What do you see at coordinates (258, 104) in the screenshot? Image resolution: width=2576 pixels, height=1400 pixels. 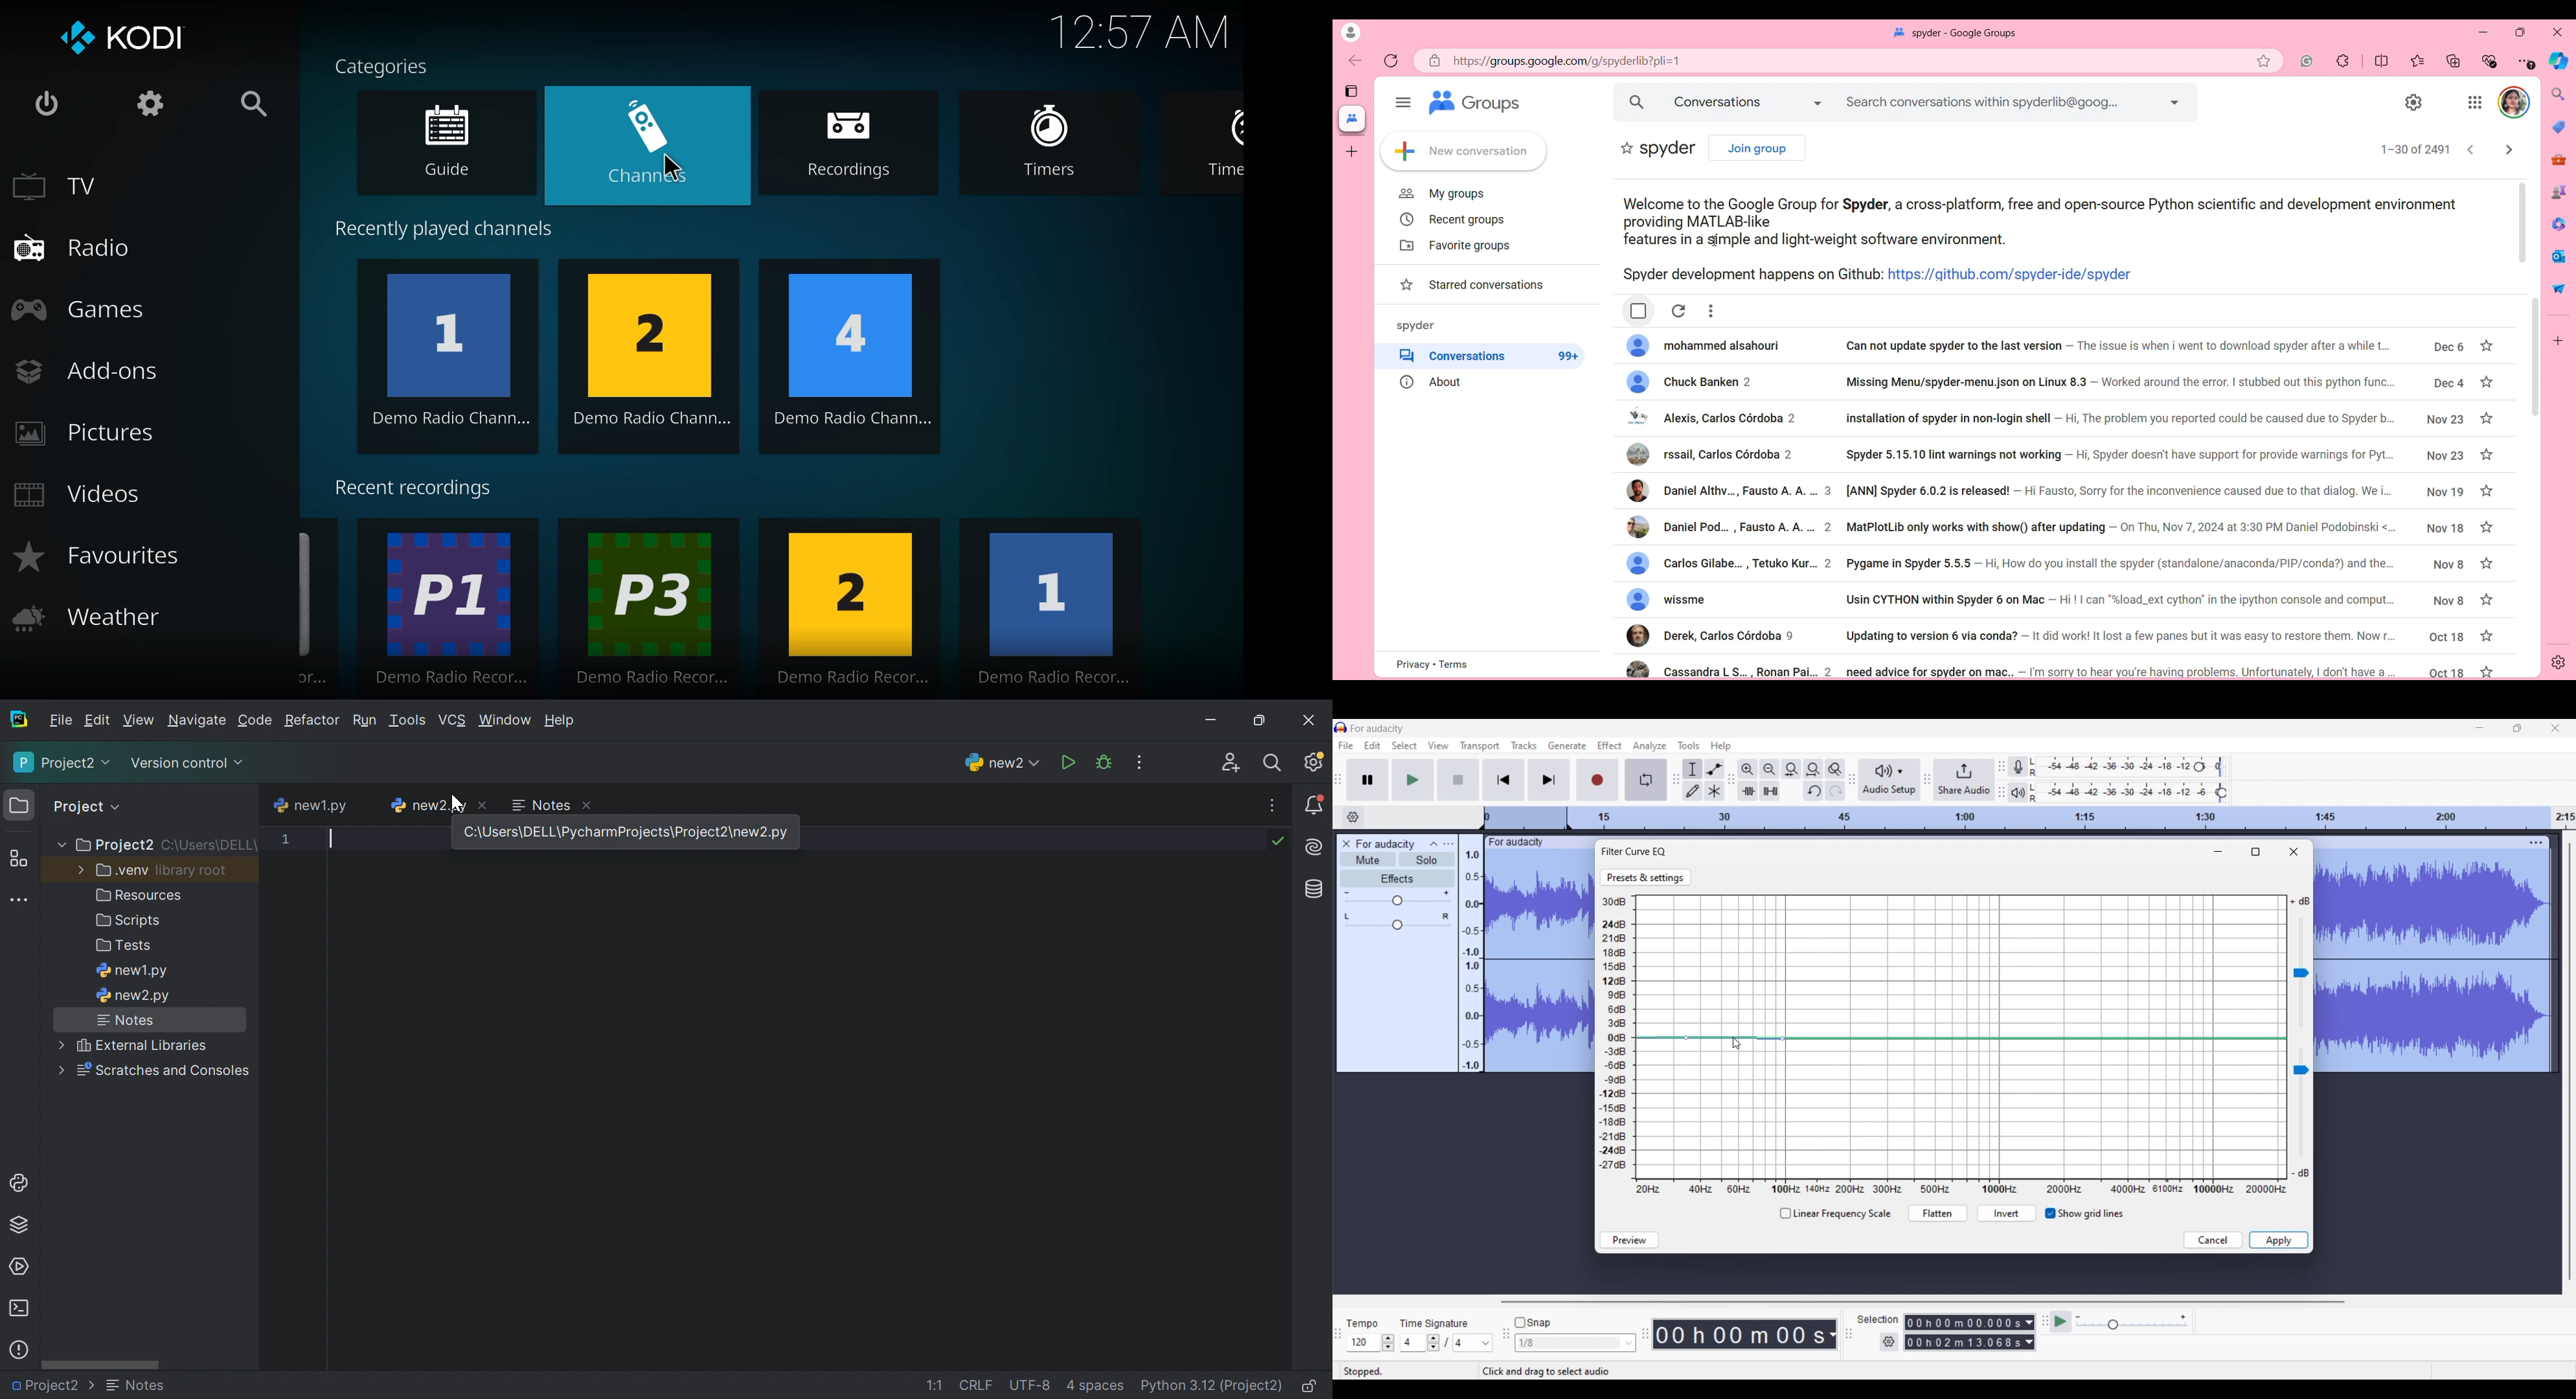 I see `search` at bounding box center [258, 104].